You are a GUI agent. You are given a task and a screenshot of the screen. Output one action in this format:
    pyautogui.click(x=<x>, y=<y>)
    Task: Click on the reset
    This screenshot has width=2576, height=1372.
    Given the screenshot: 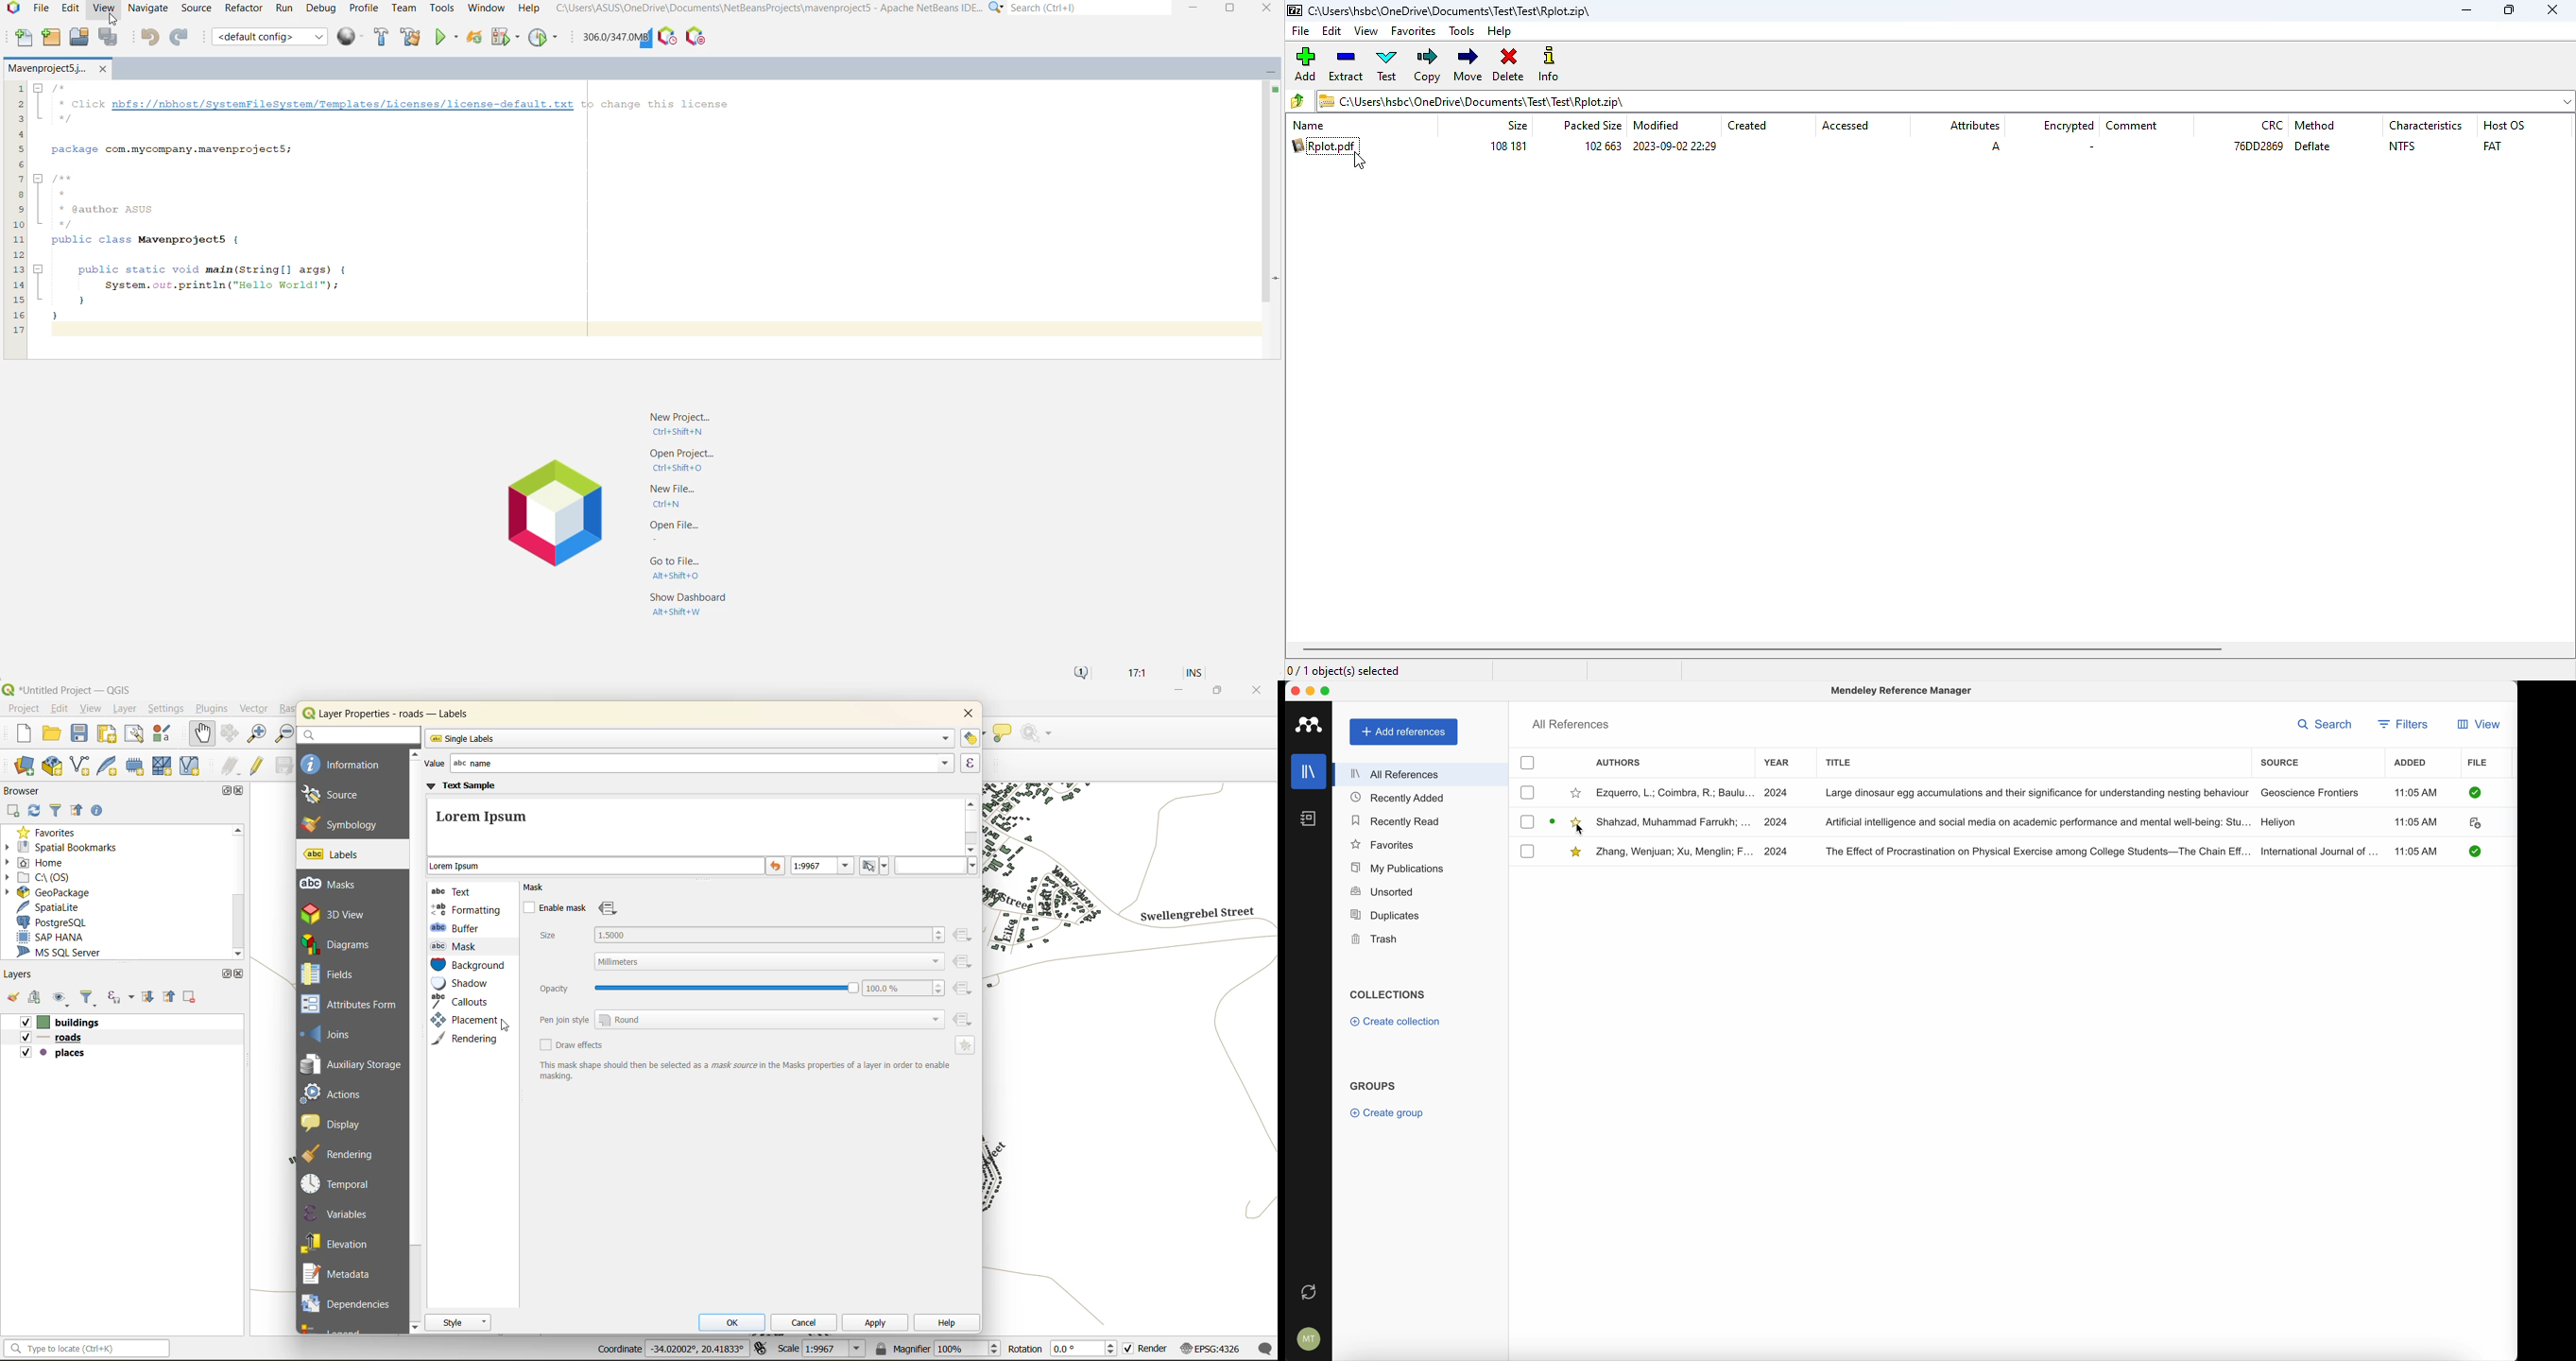 What is the action you would take?
    pyautogui.click(x=777, y=867)
    